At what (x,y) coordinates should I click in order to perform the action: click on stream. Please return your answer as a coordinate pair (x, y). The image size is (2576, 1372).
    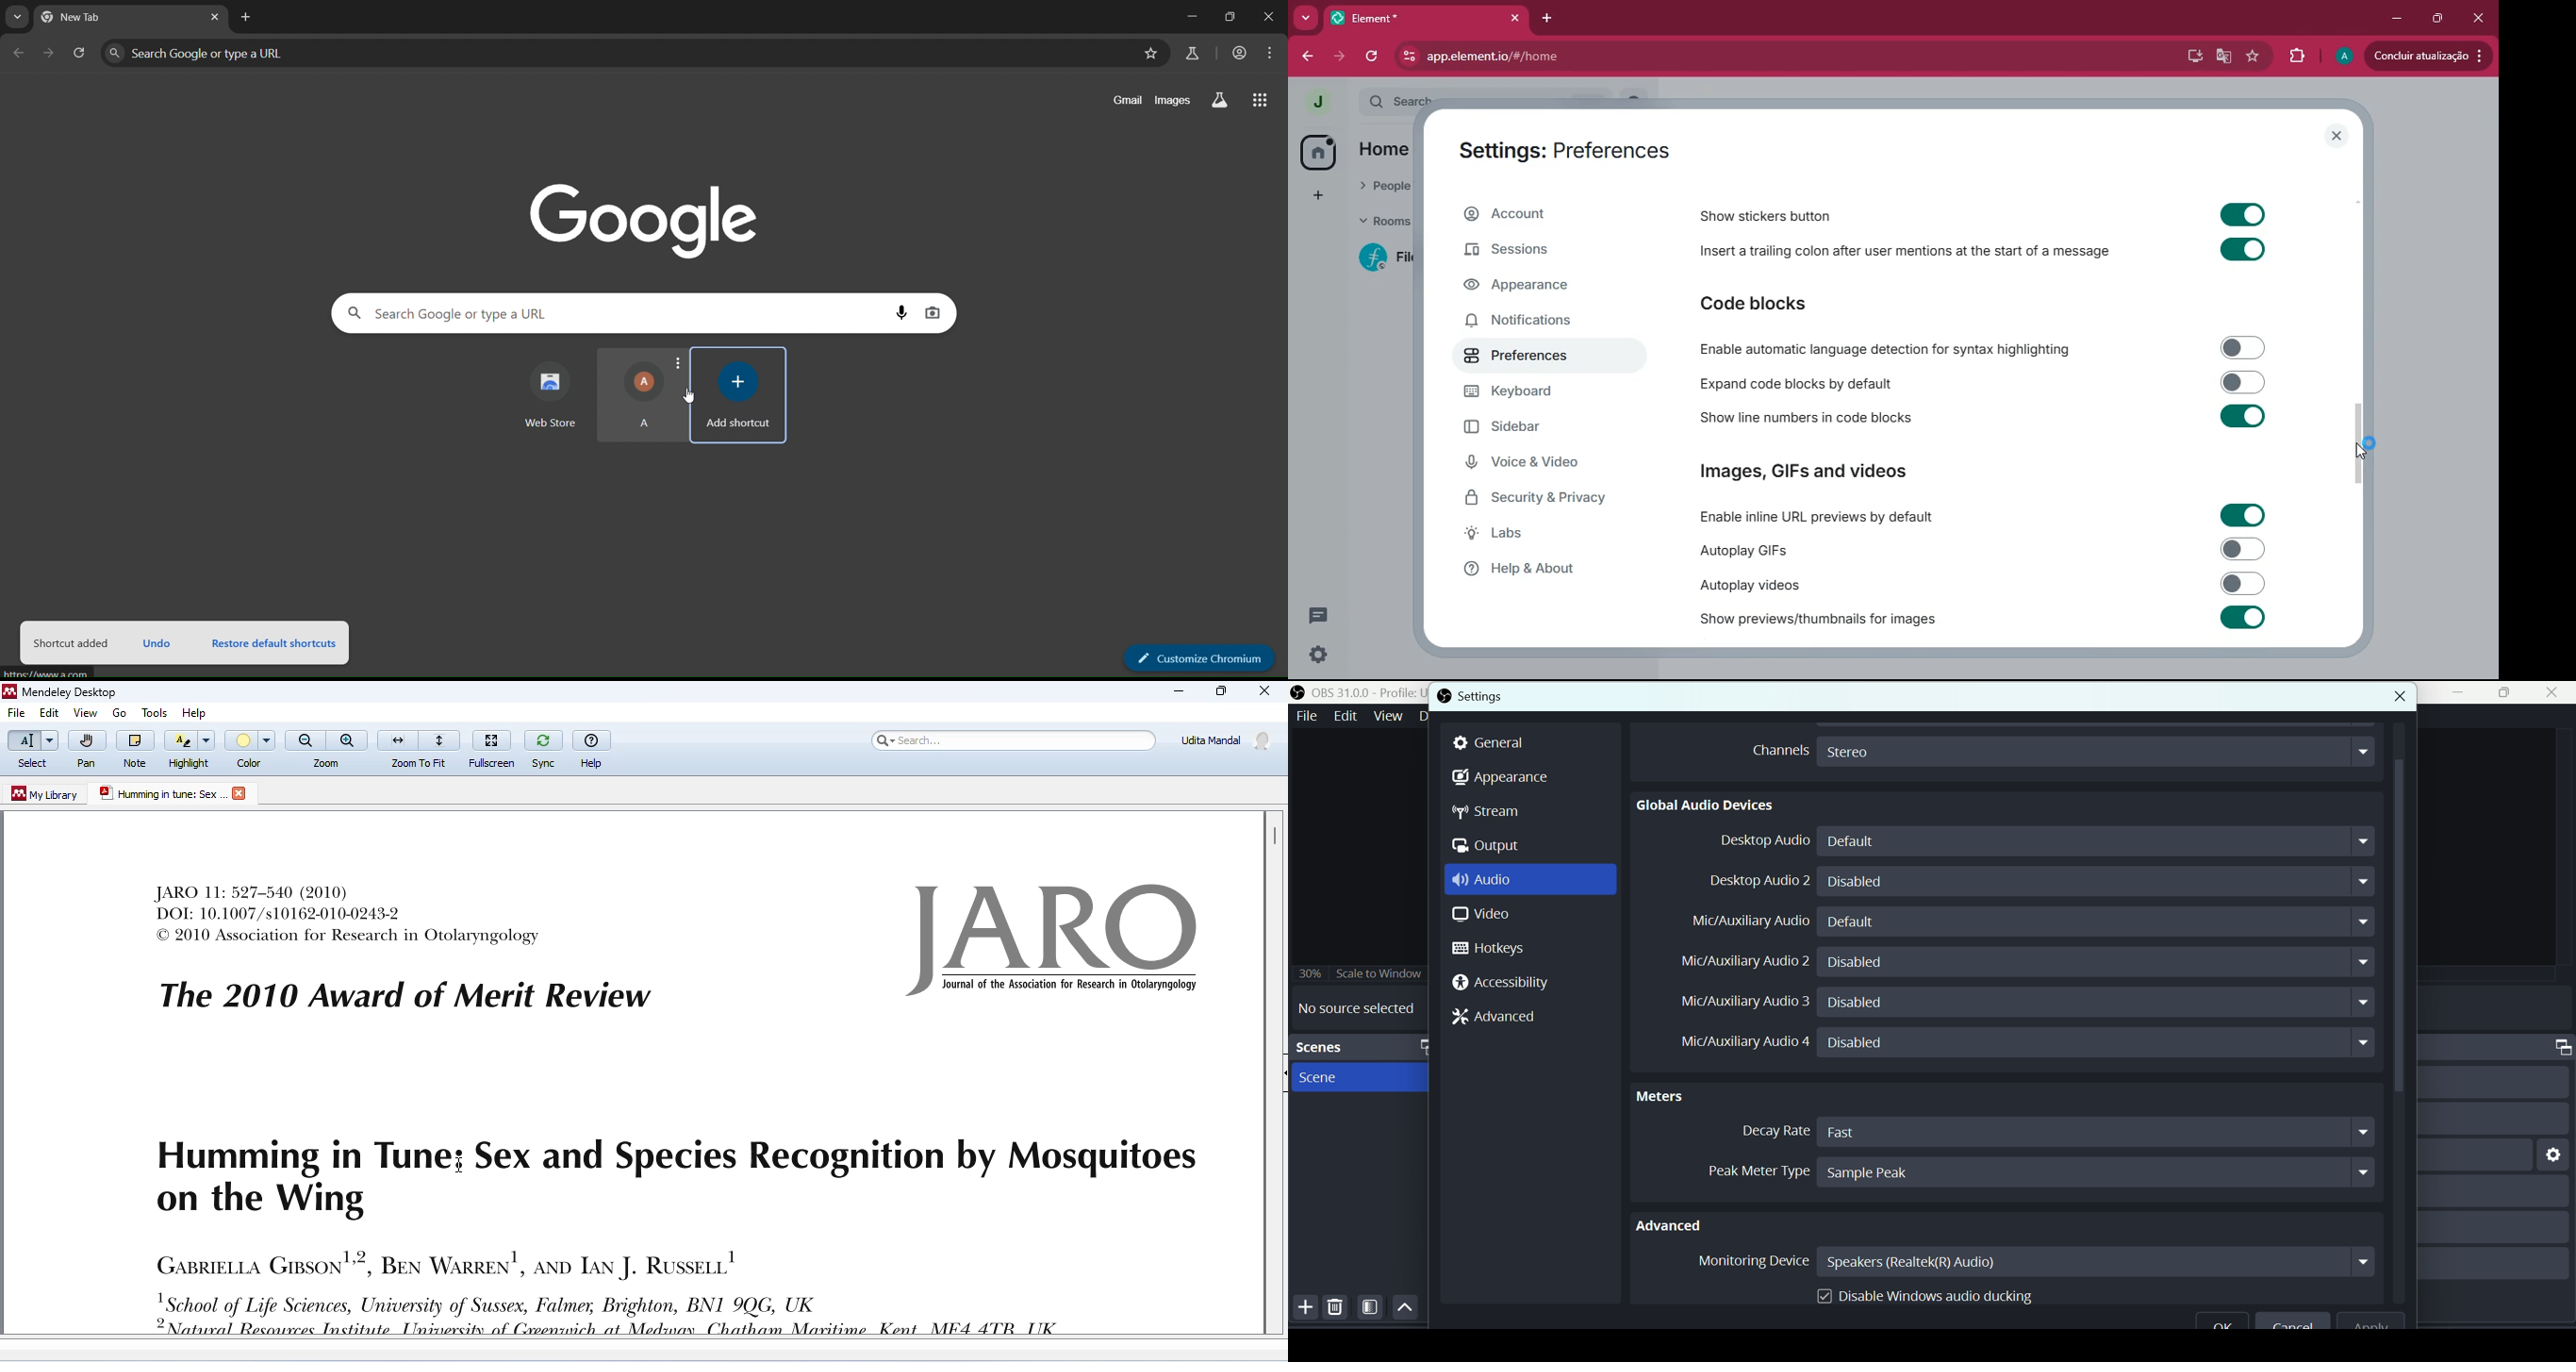
    Looking at the image, I should click on (1492, 813).